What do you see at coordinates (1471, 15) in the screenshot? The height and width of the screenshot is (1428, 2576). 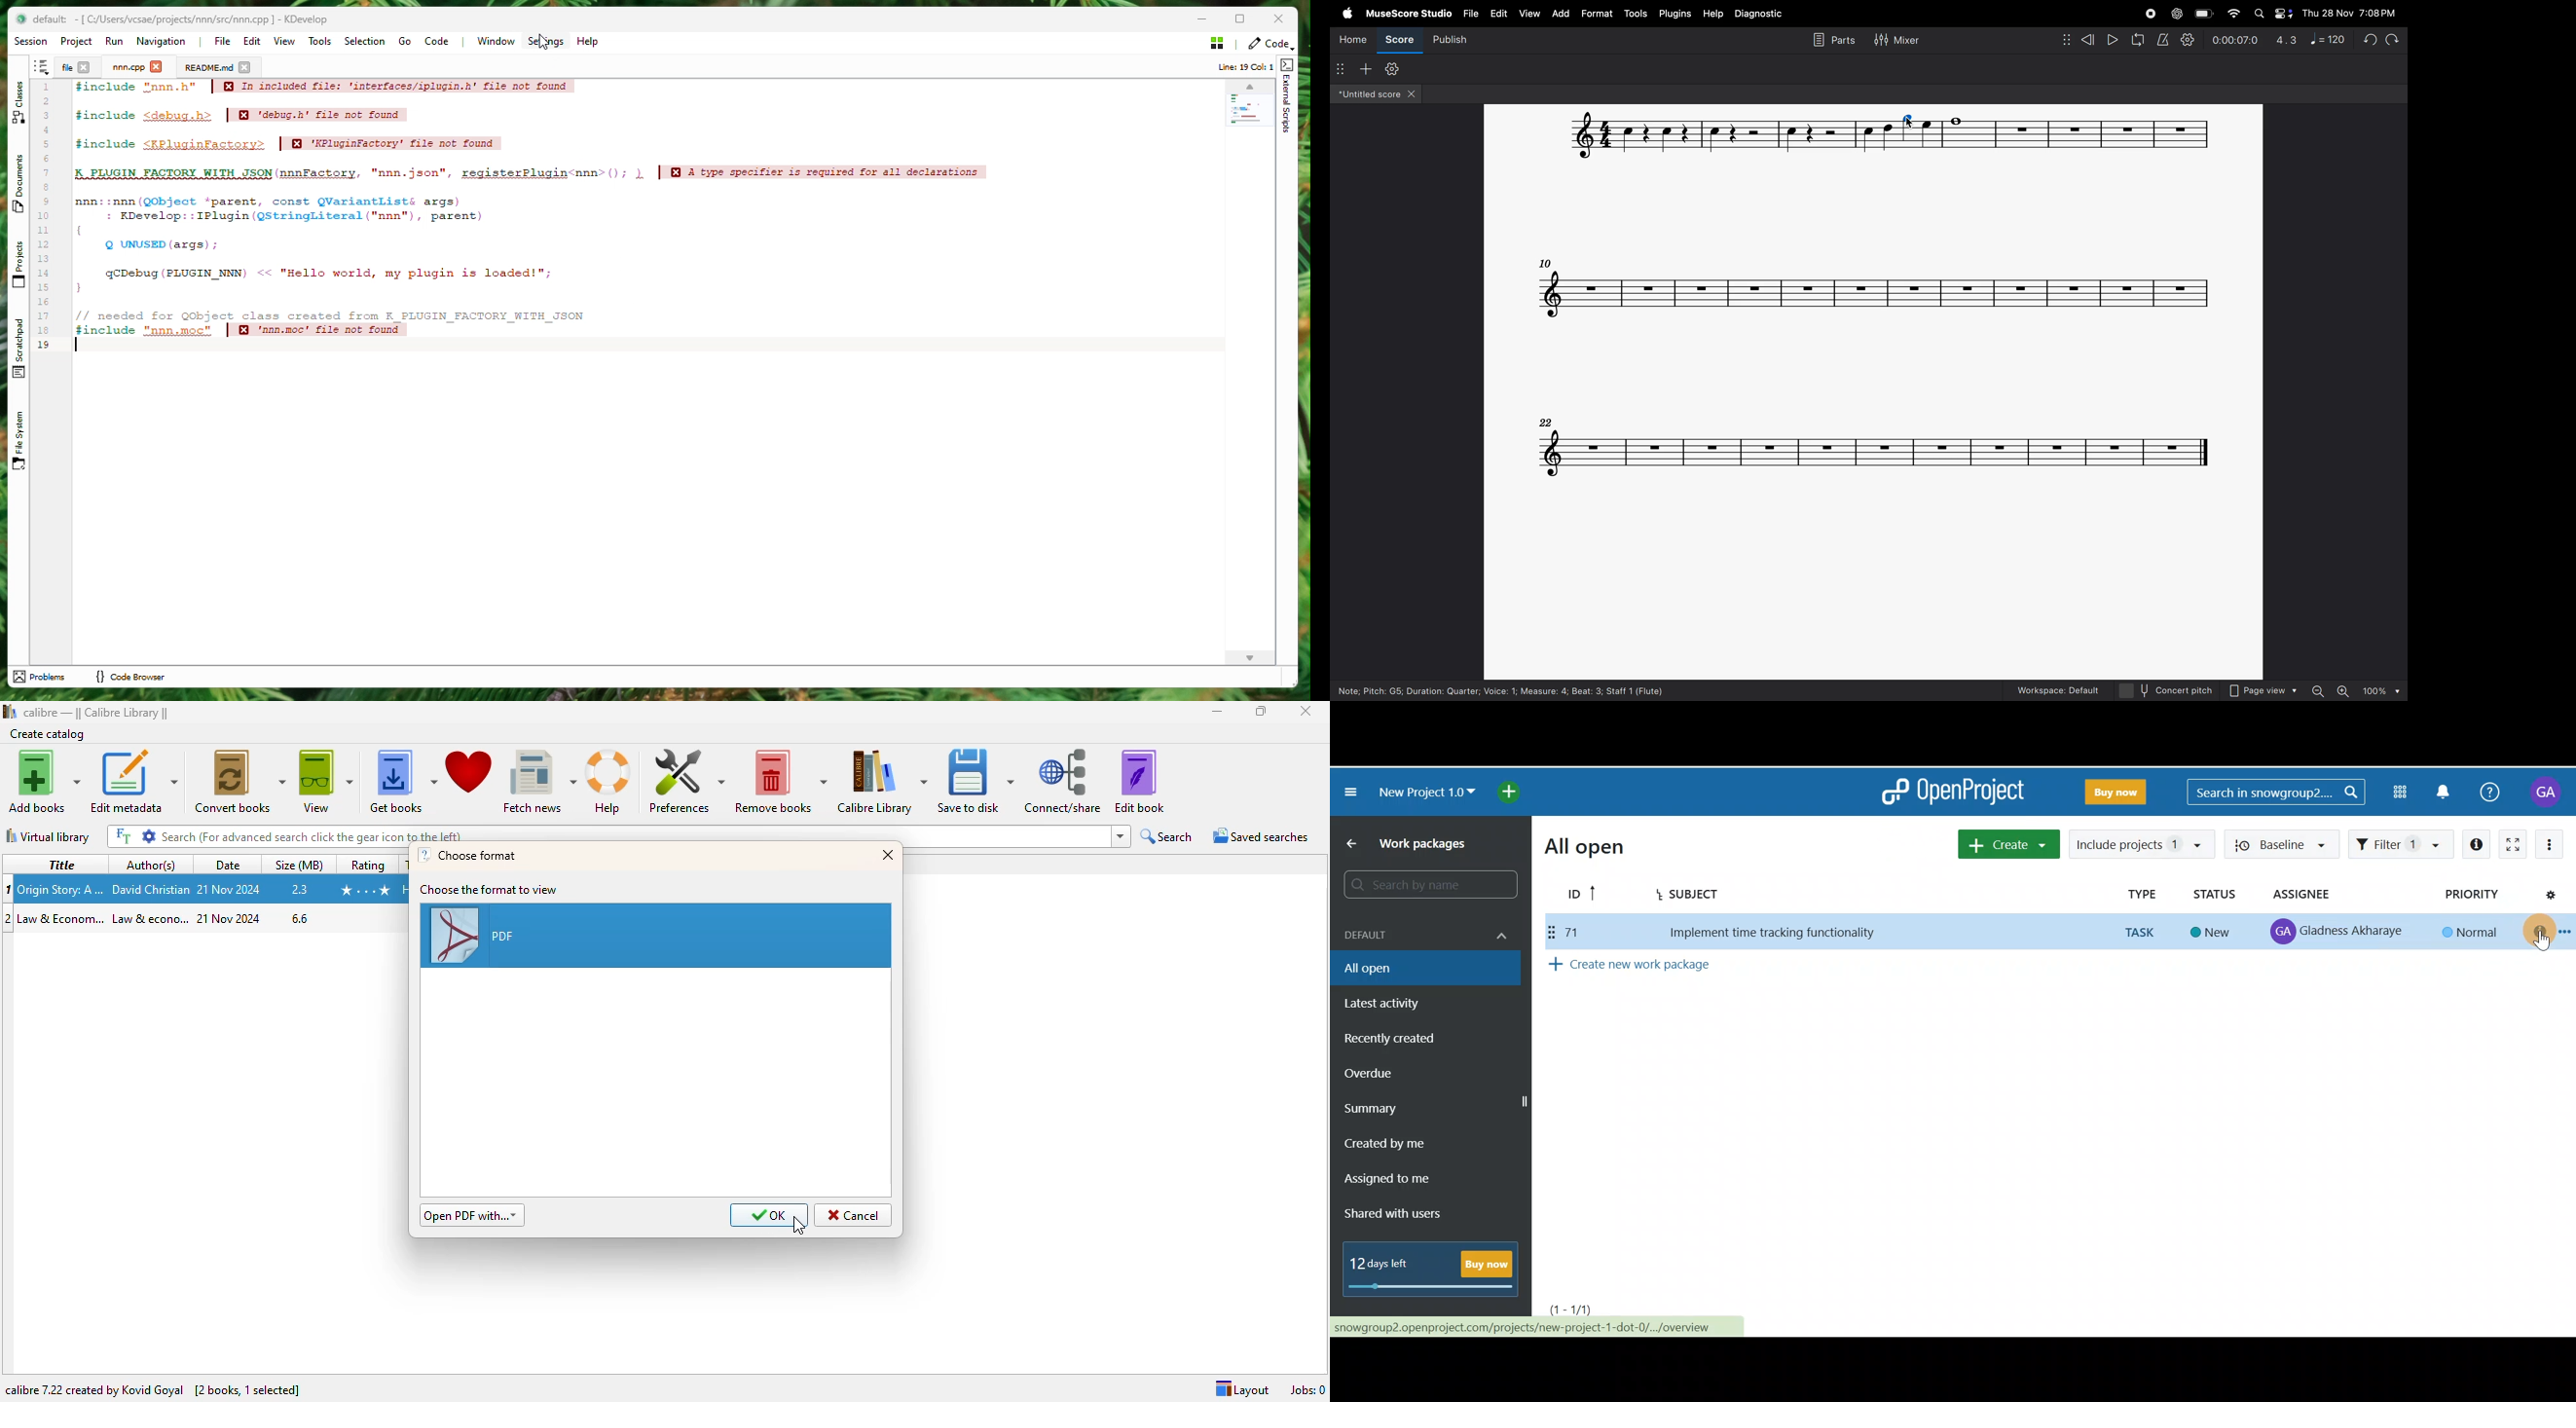 I see `file` at bounding box center [1471, 15].